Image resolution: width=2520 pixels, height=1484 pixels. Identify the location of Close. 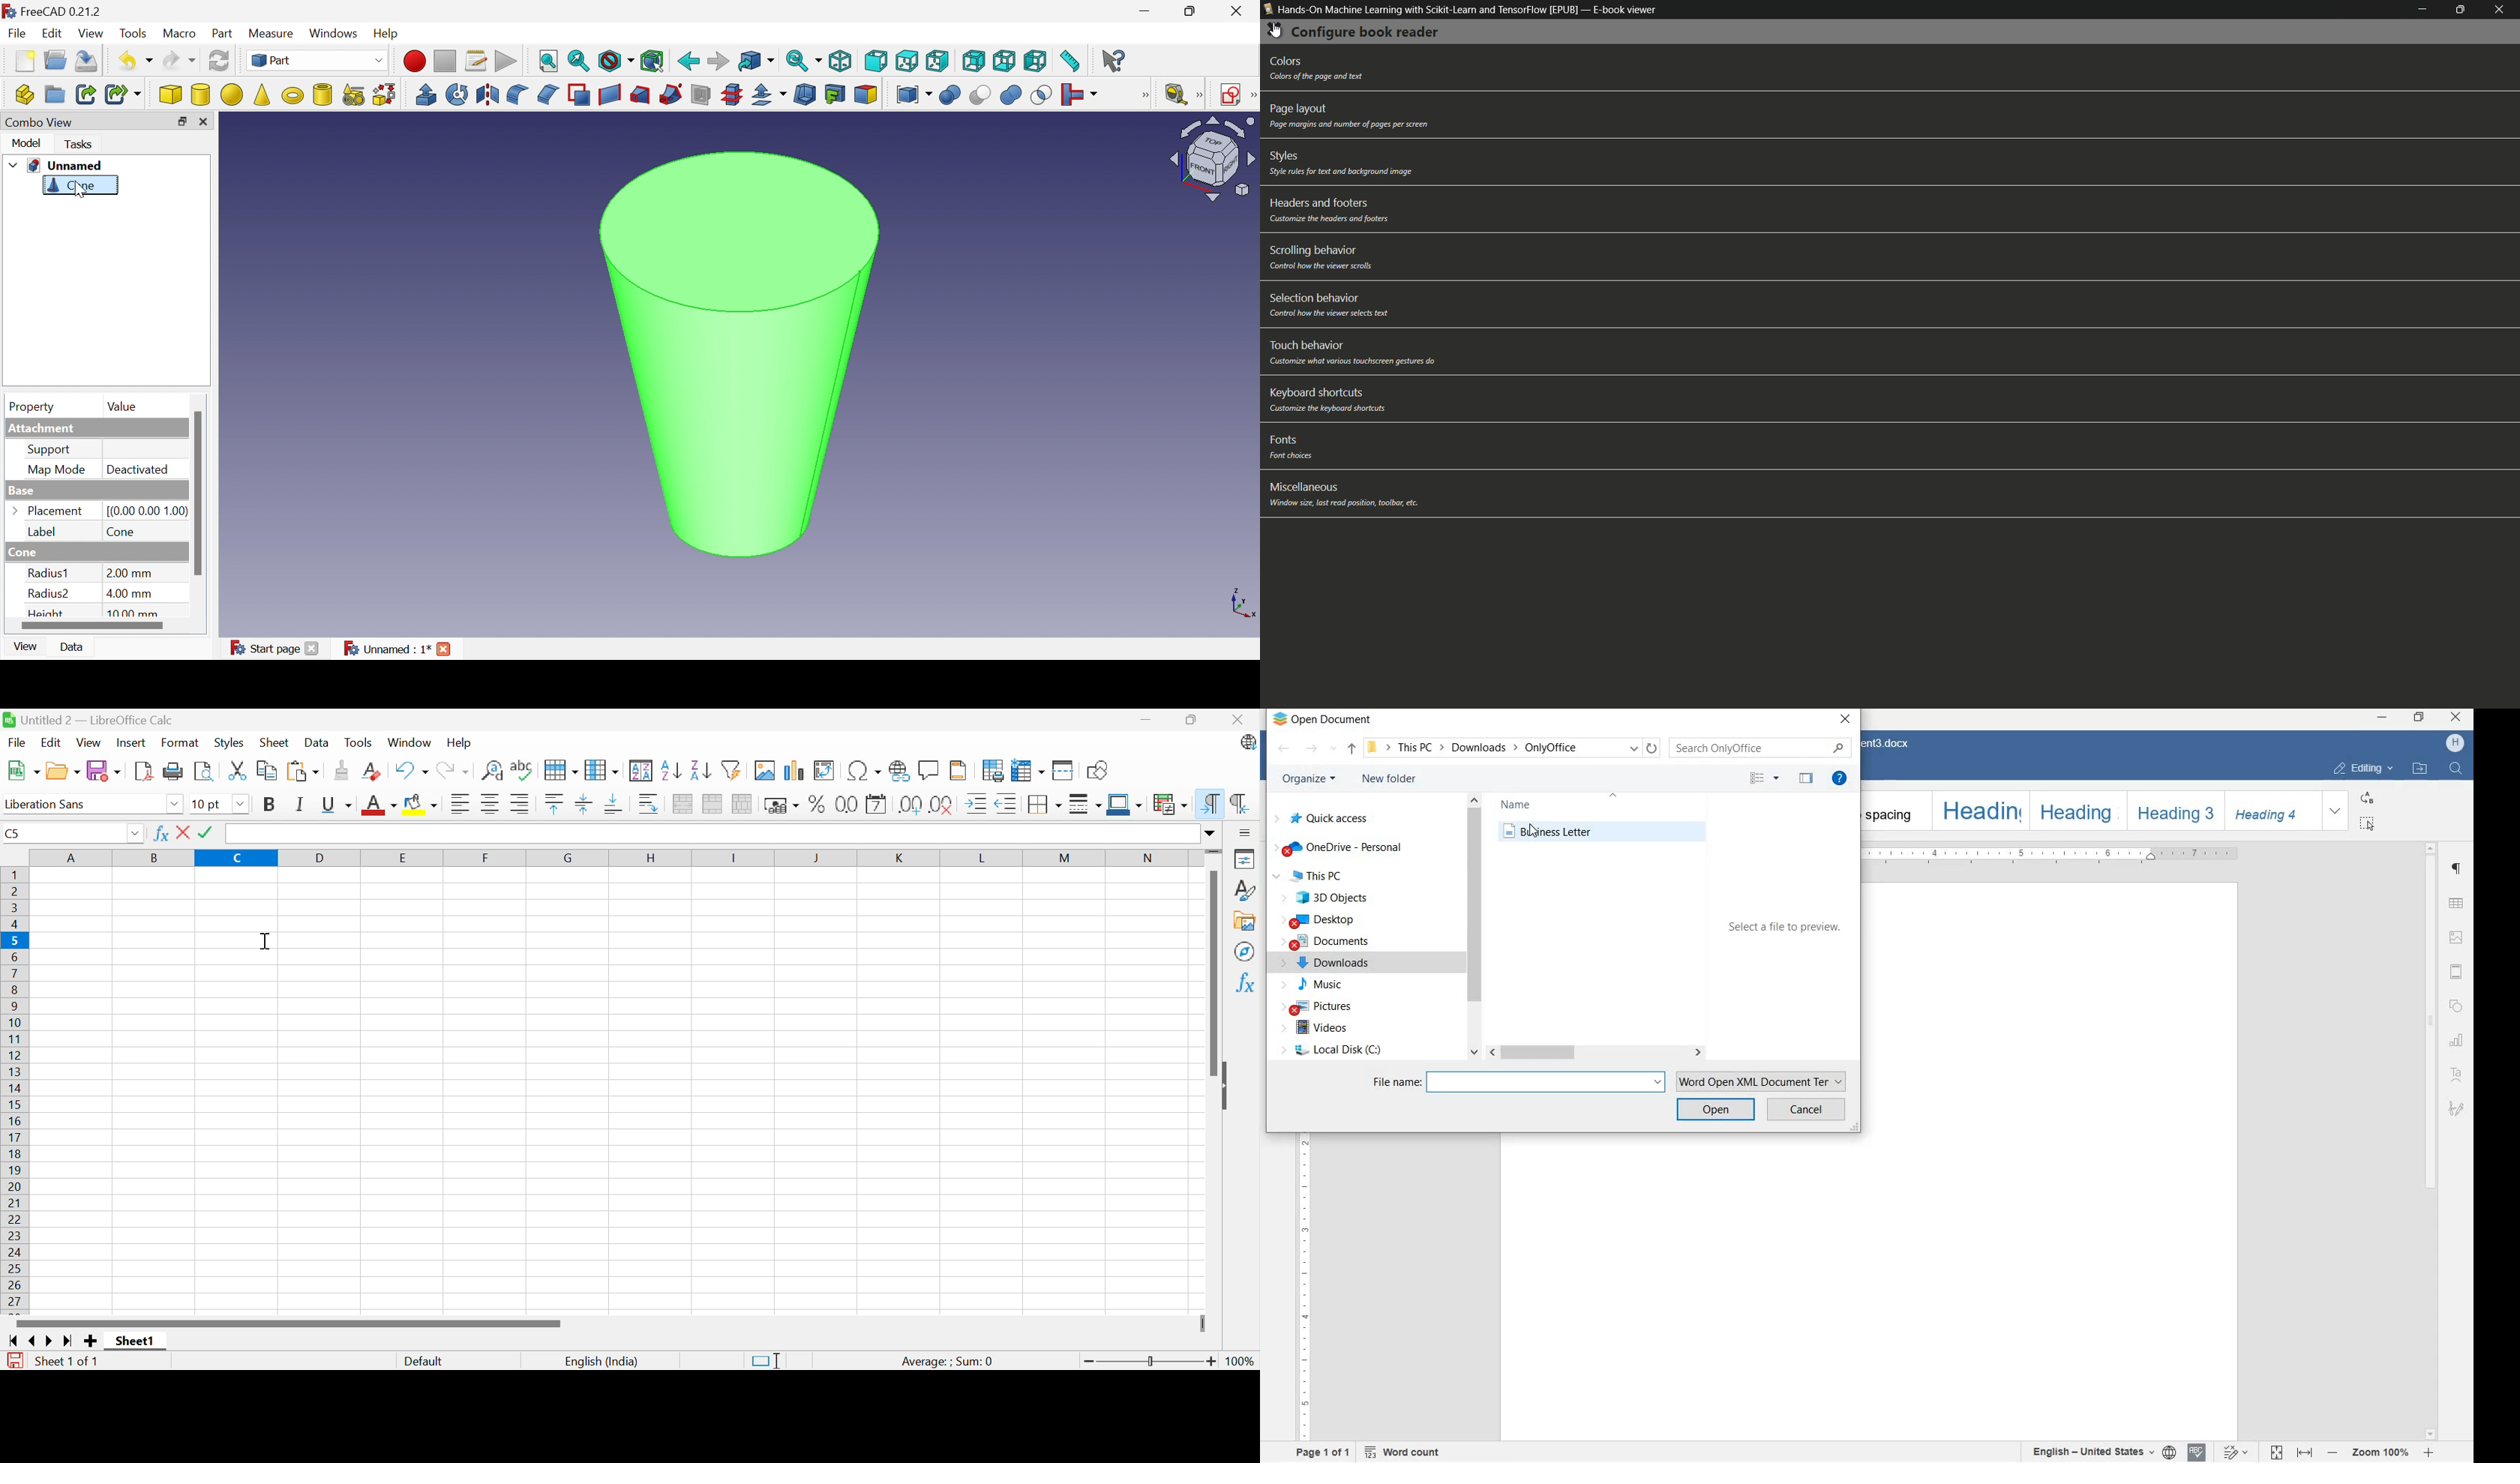
(1241, 11).